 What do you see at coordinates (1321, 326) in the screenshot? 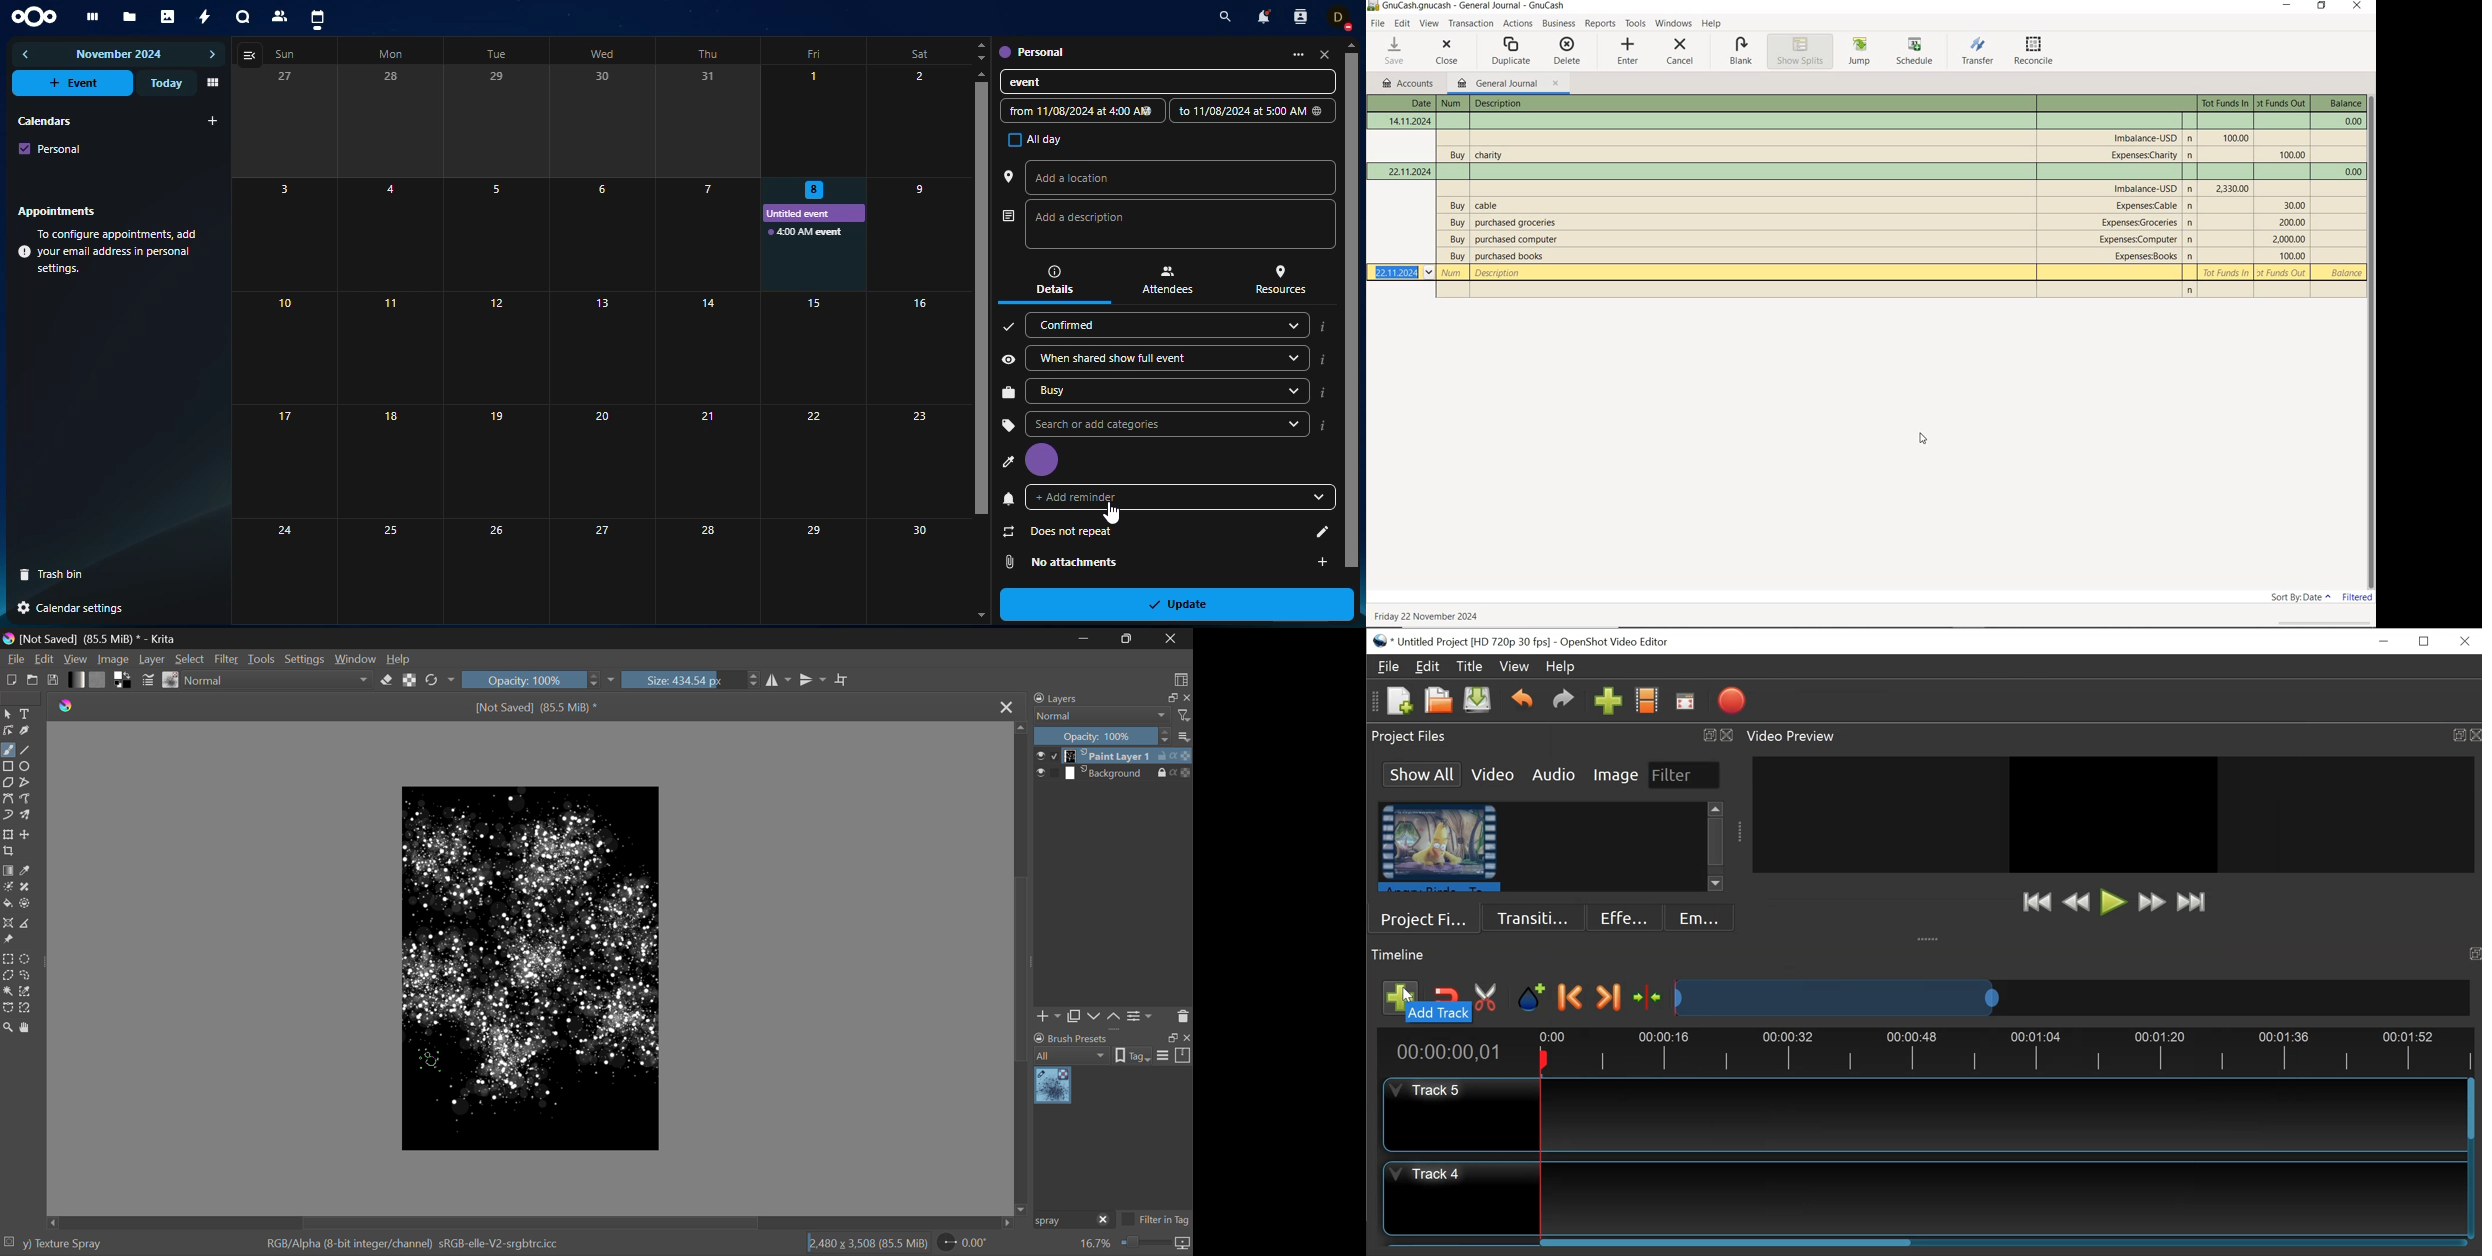
I see `i` at bounding box center [1321, 326].